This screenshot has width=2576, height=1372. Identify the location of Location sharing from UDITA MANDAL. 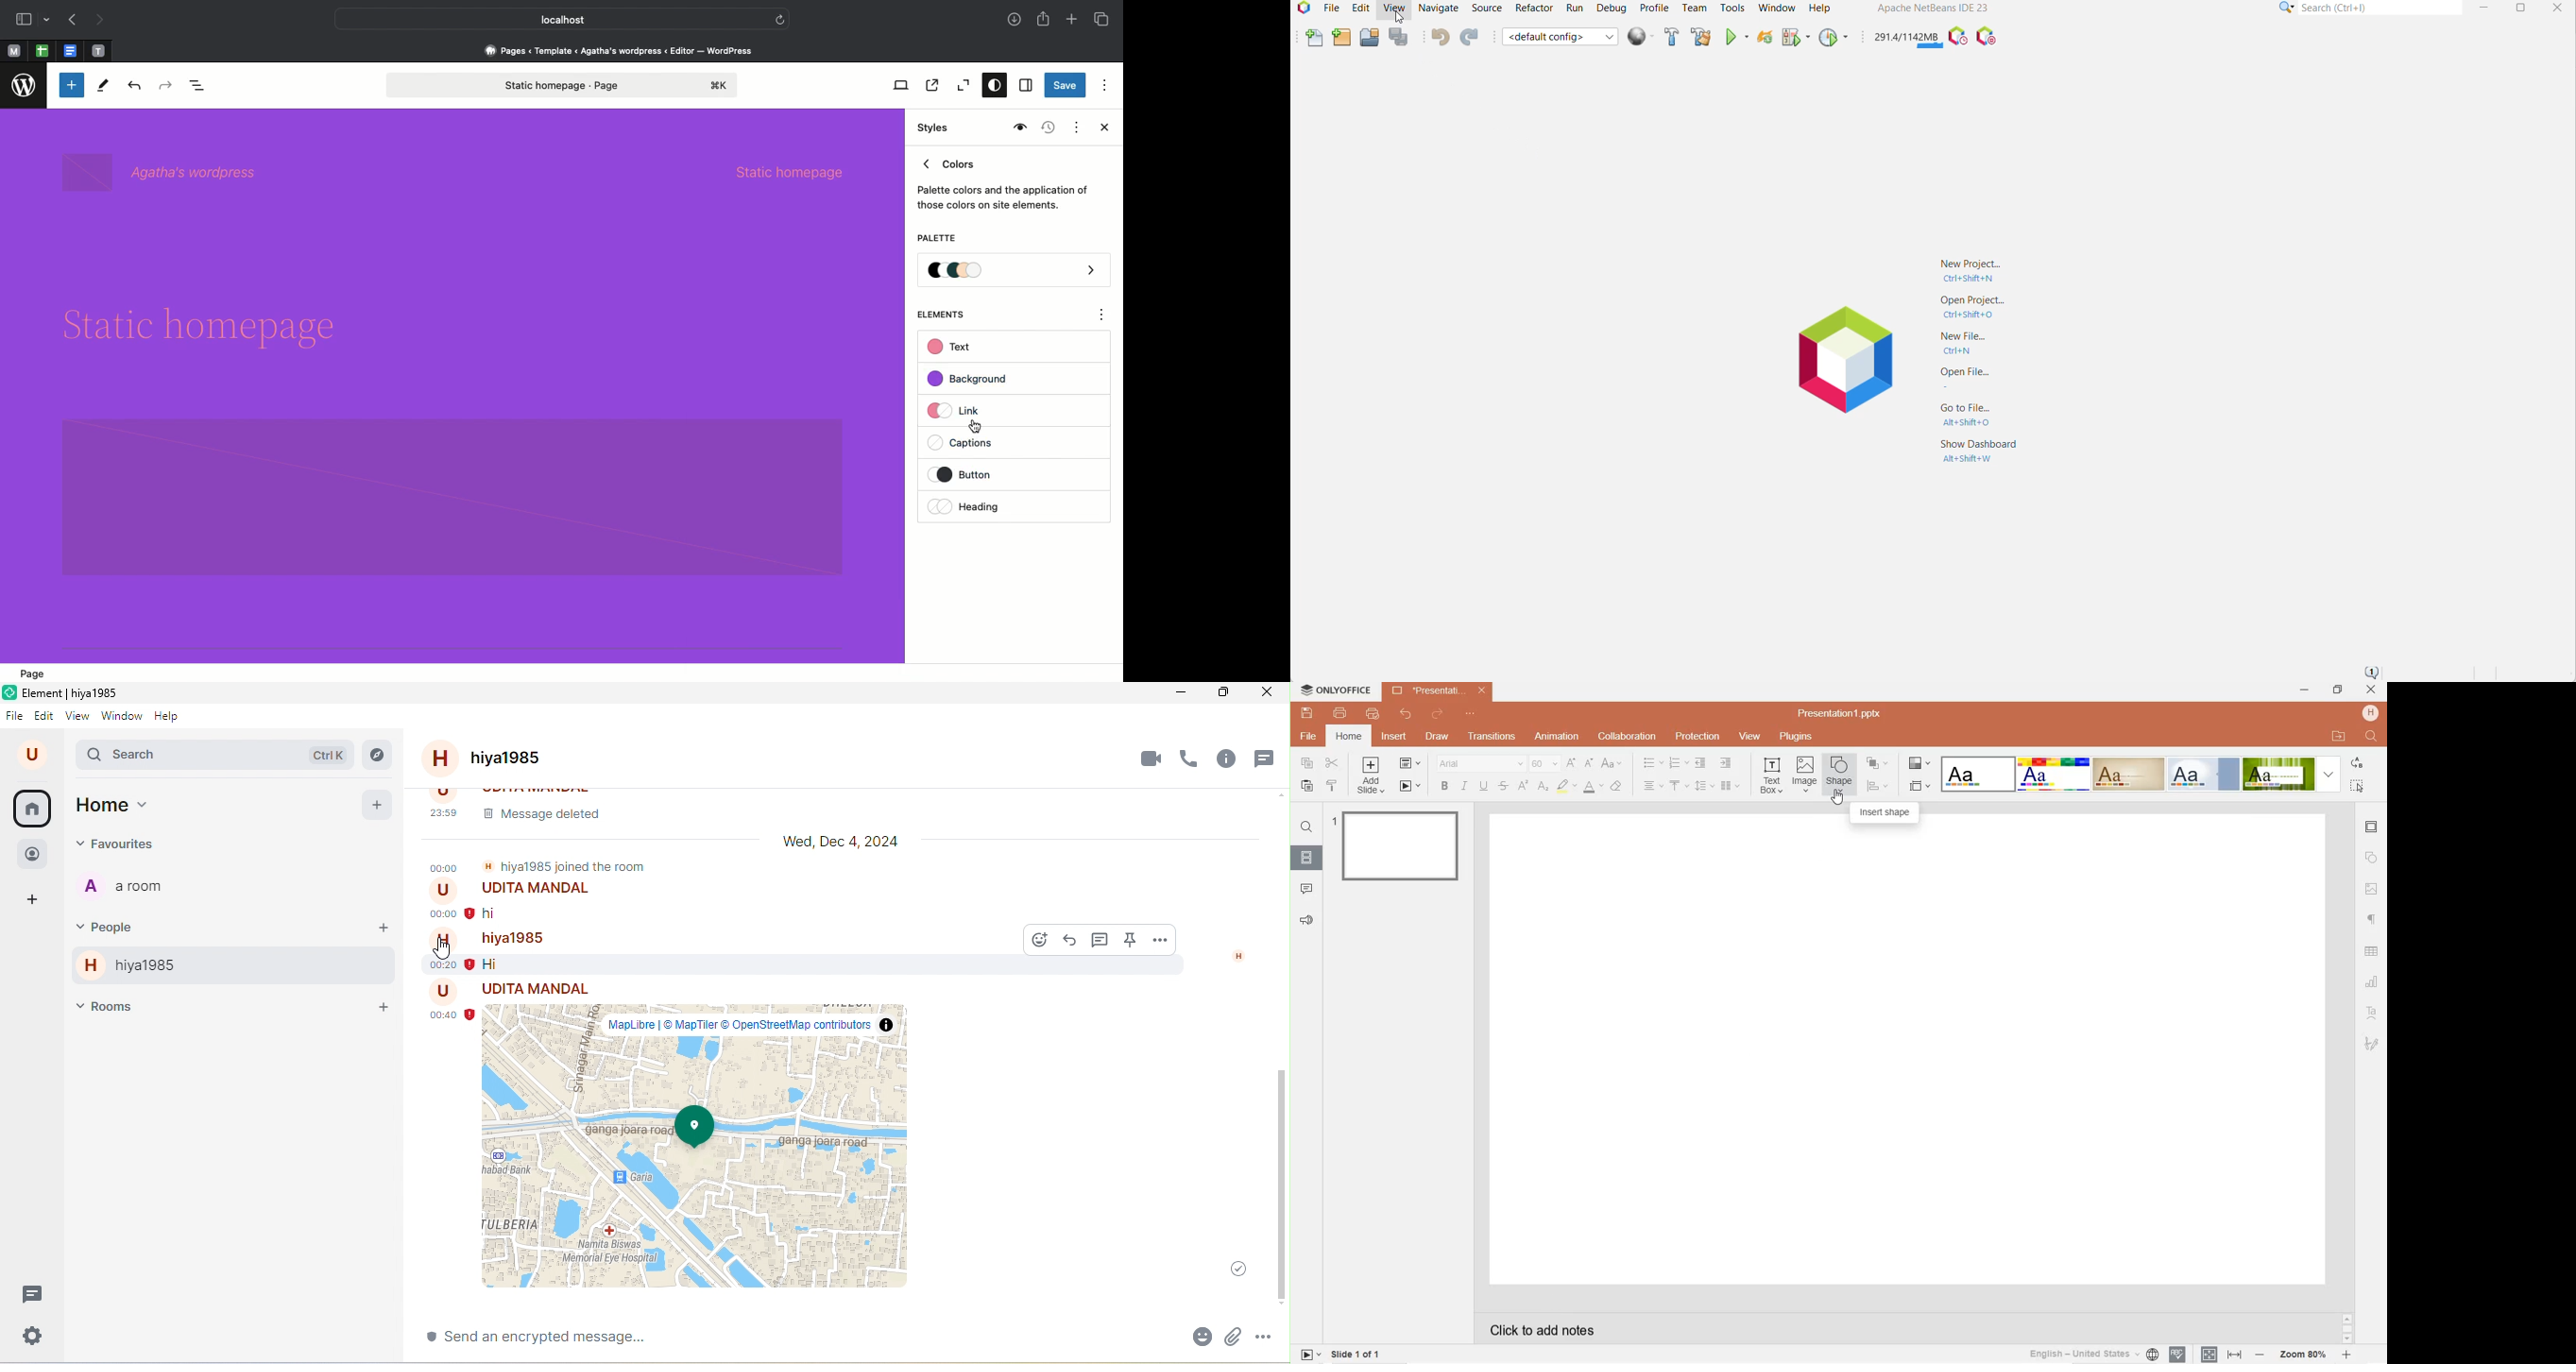
(689, 1138).